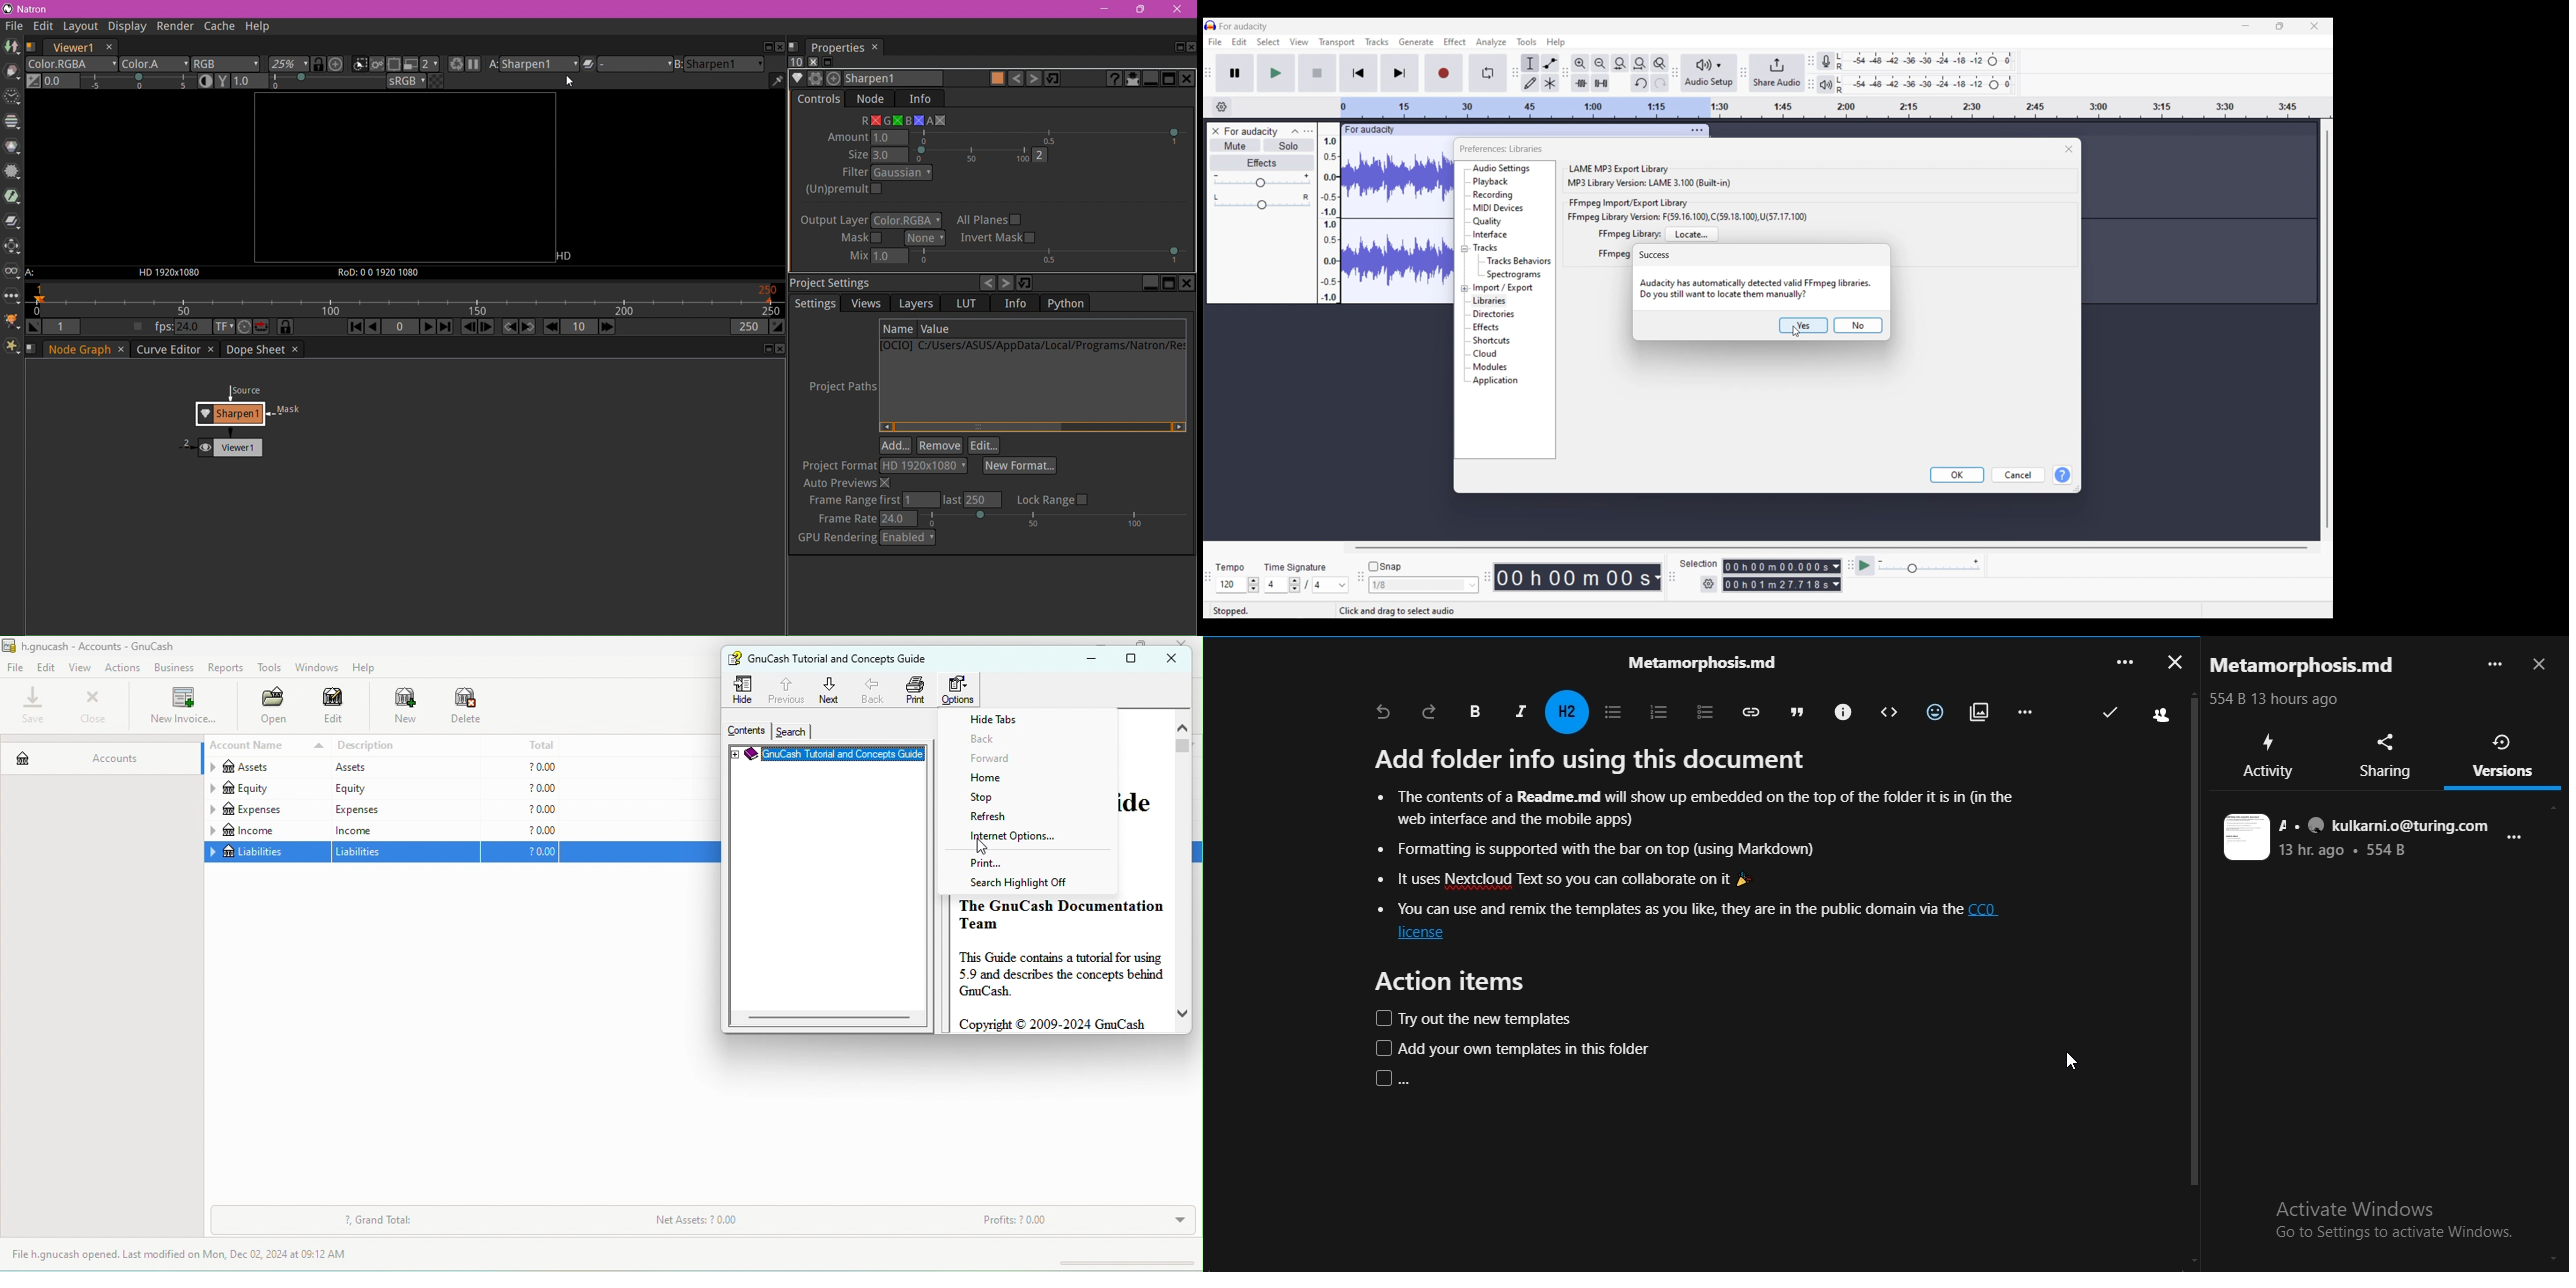 The height and width of the screenshot is (1288, 2576). Describe the element at coordinates (1211, 25) in the screenshot. I see `Software logo` at that location.